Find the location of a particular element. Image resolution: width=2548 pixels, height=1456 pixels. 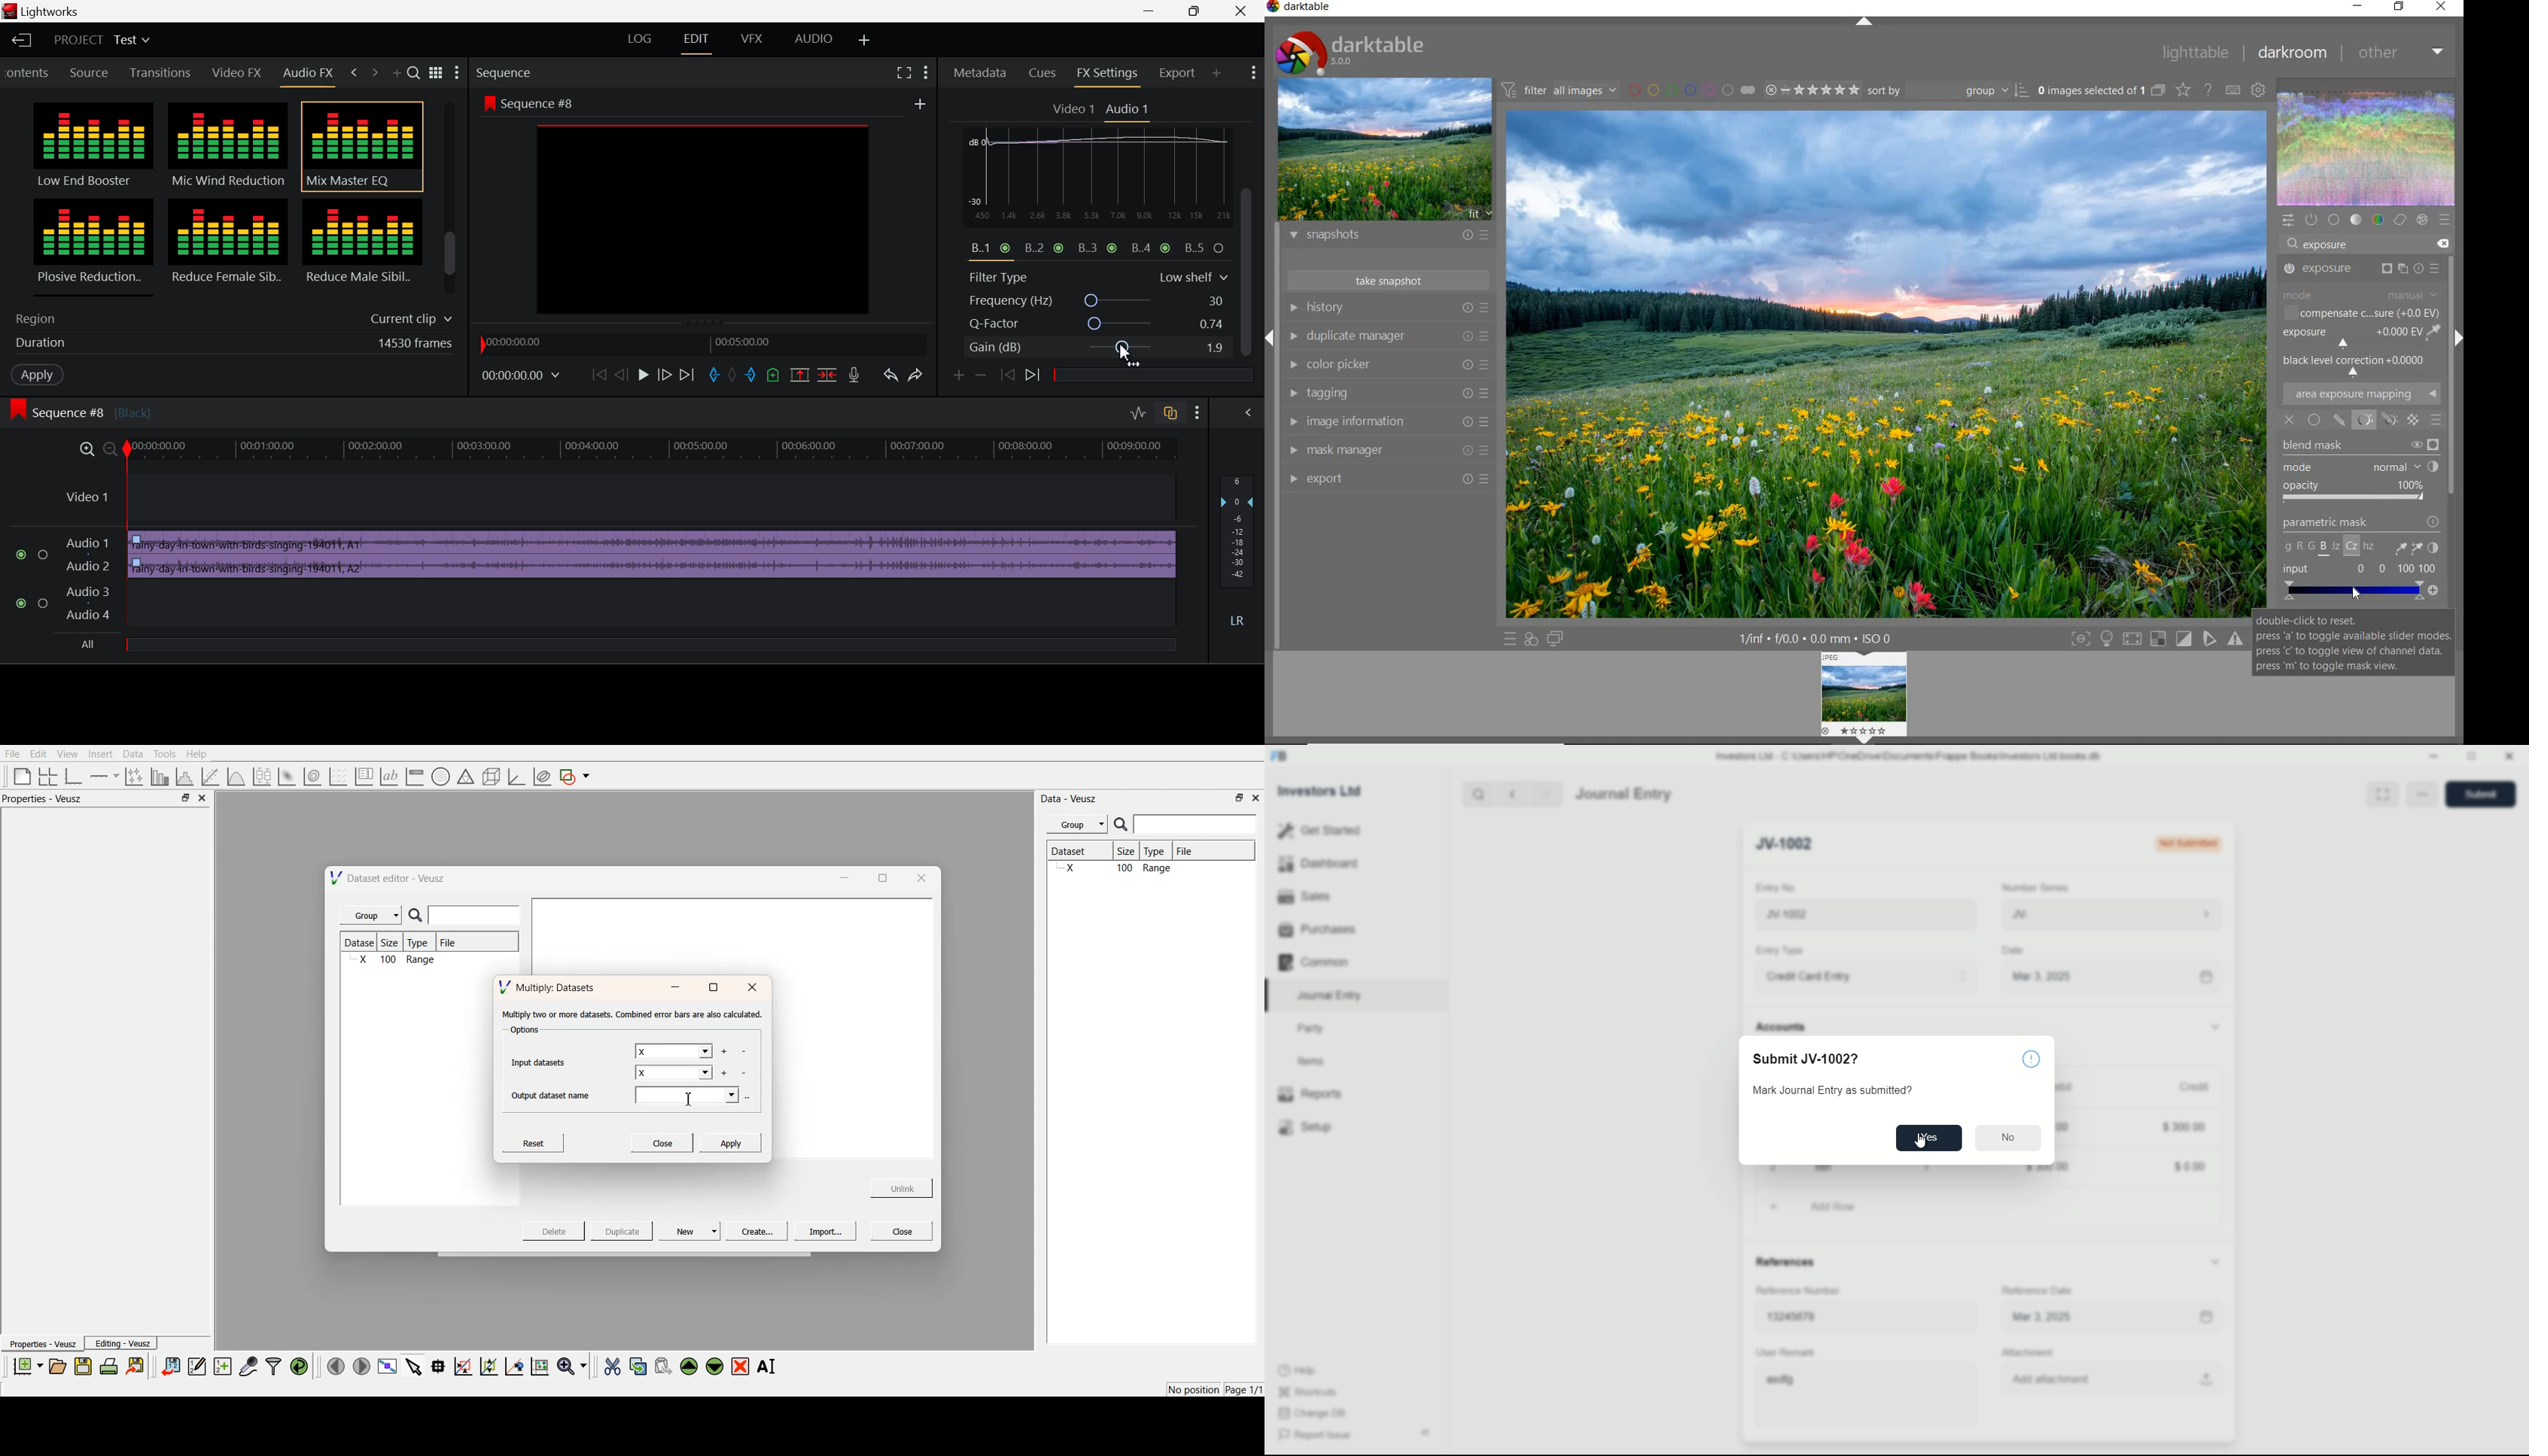

EDIT Layout is located at coordinates (701, 43).